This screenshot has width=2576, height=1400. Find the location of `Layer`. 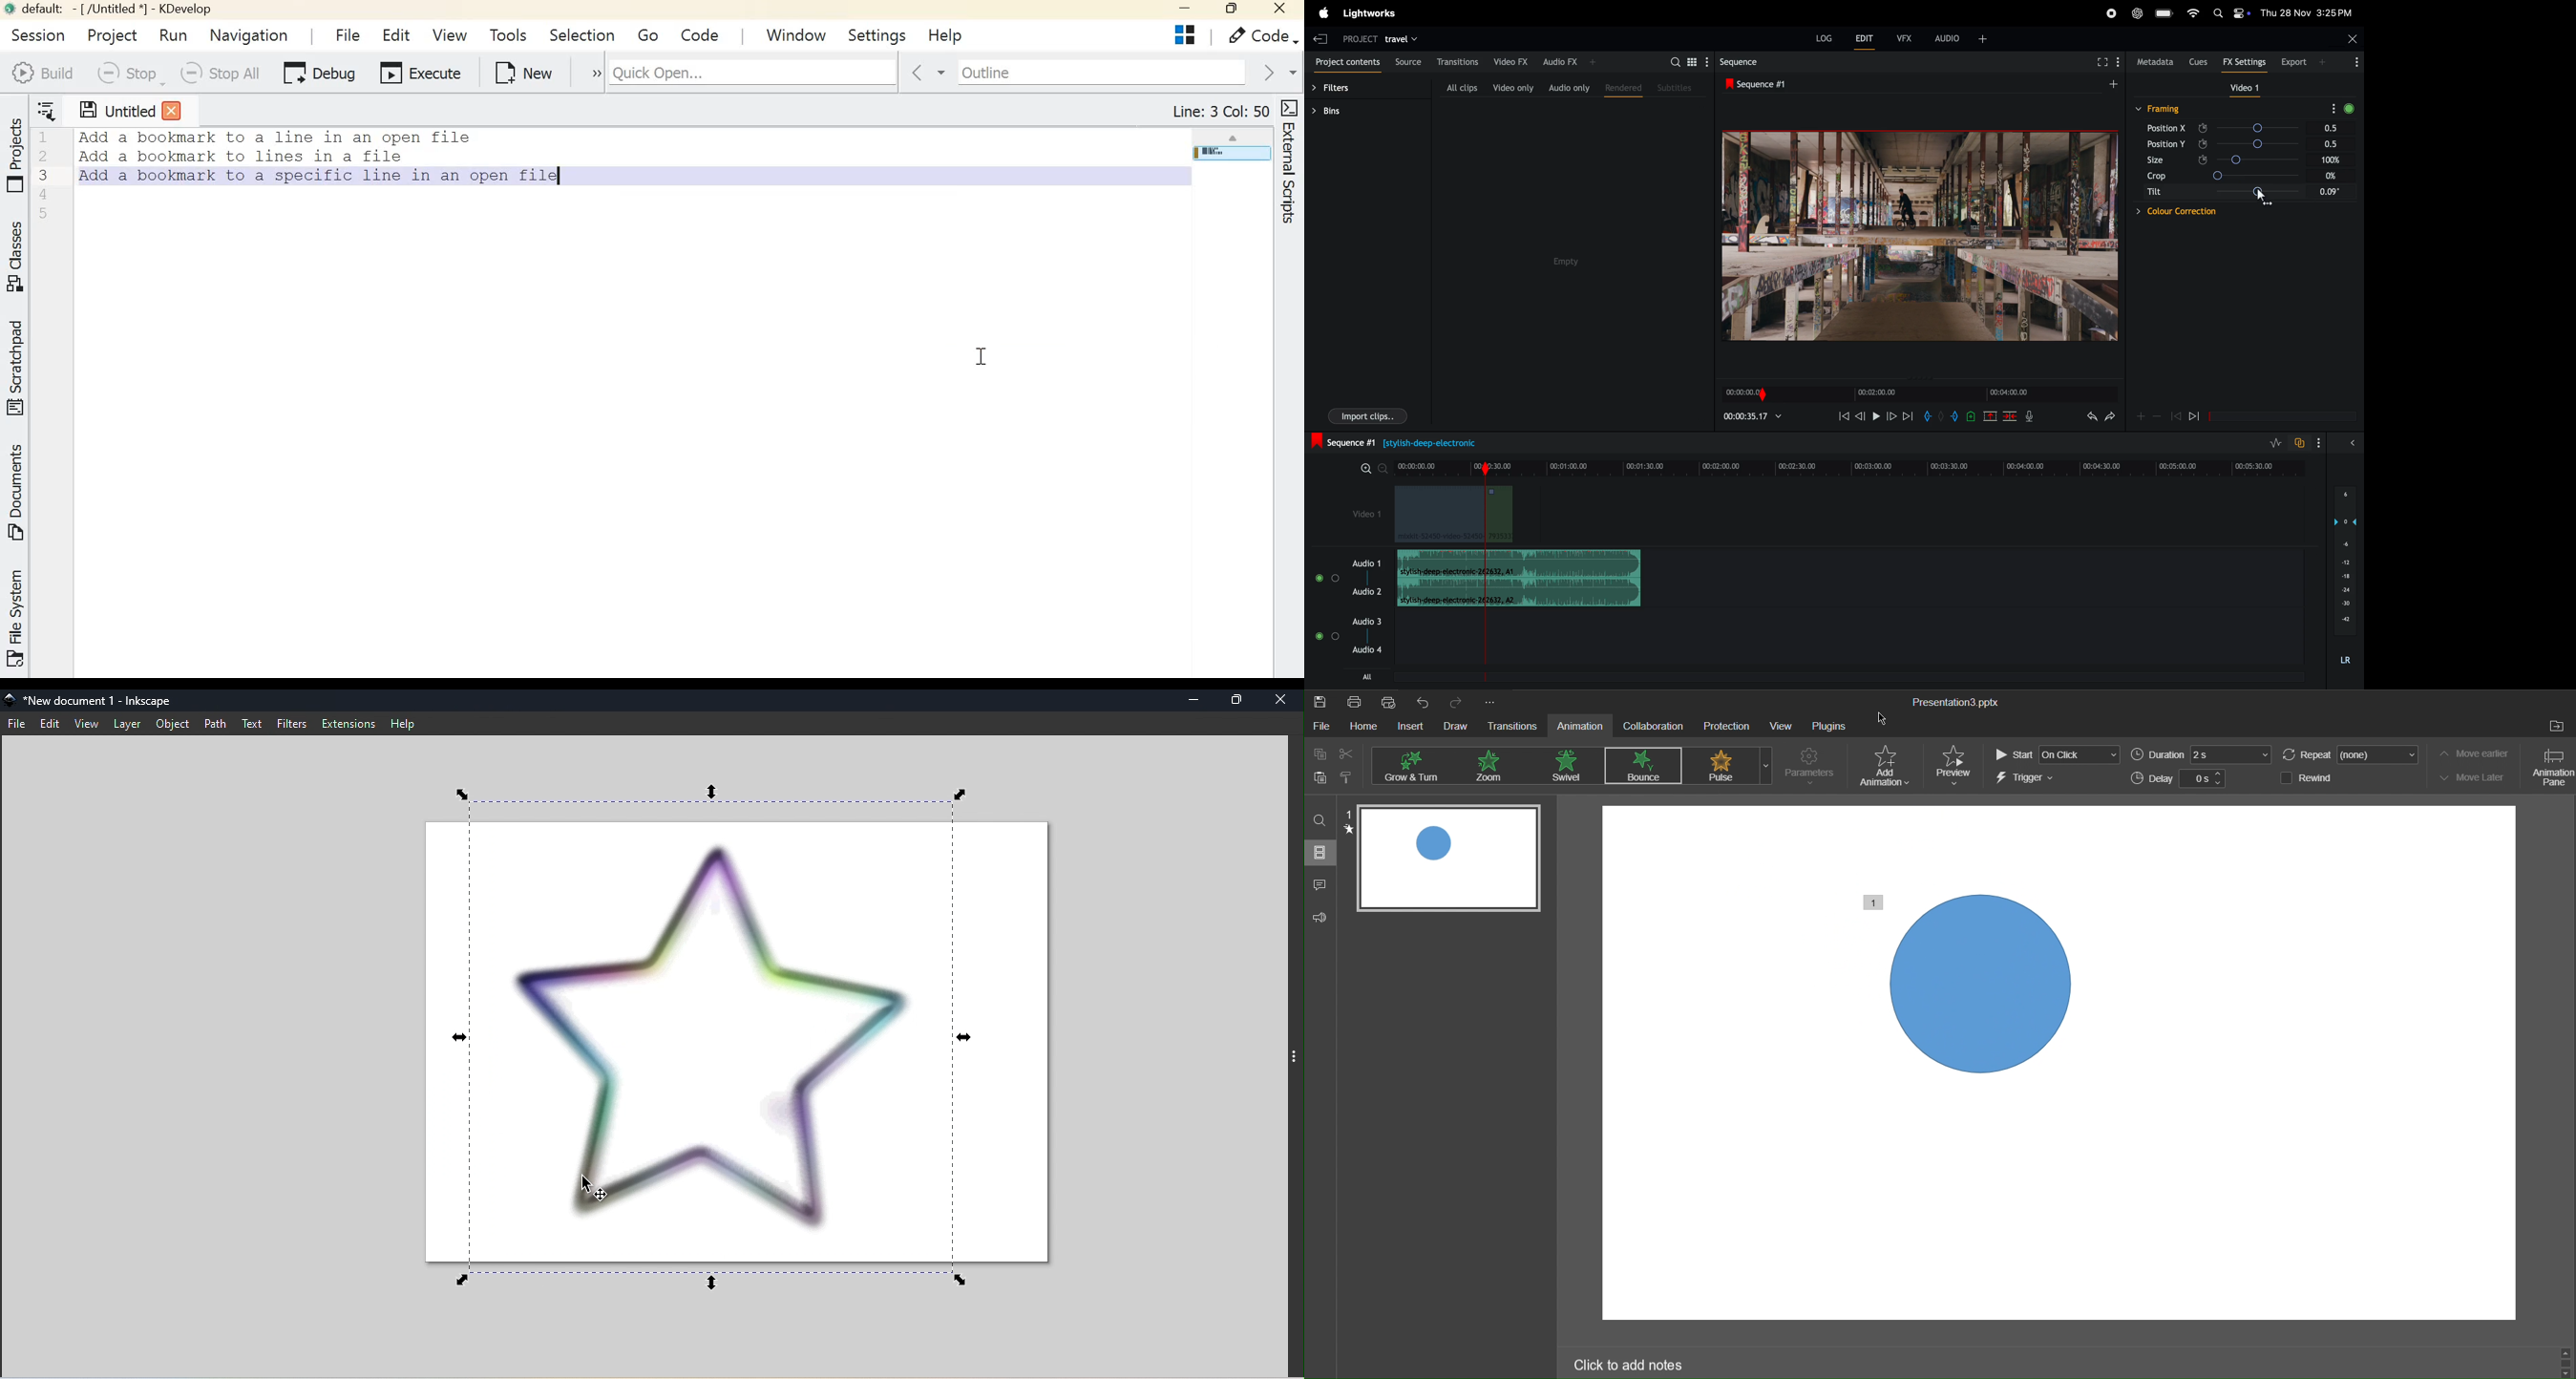

Layer is located at coordinates (126, 725).